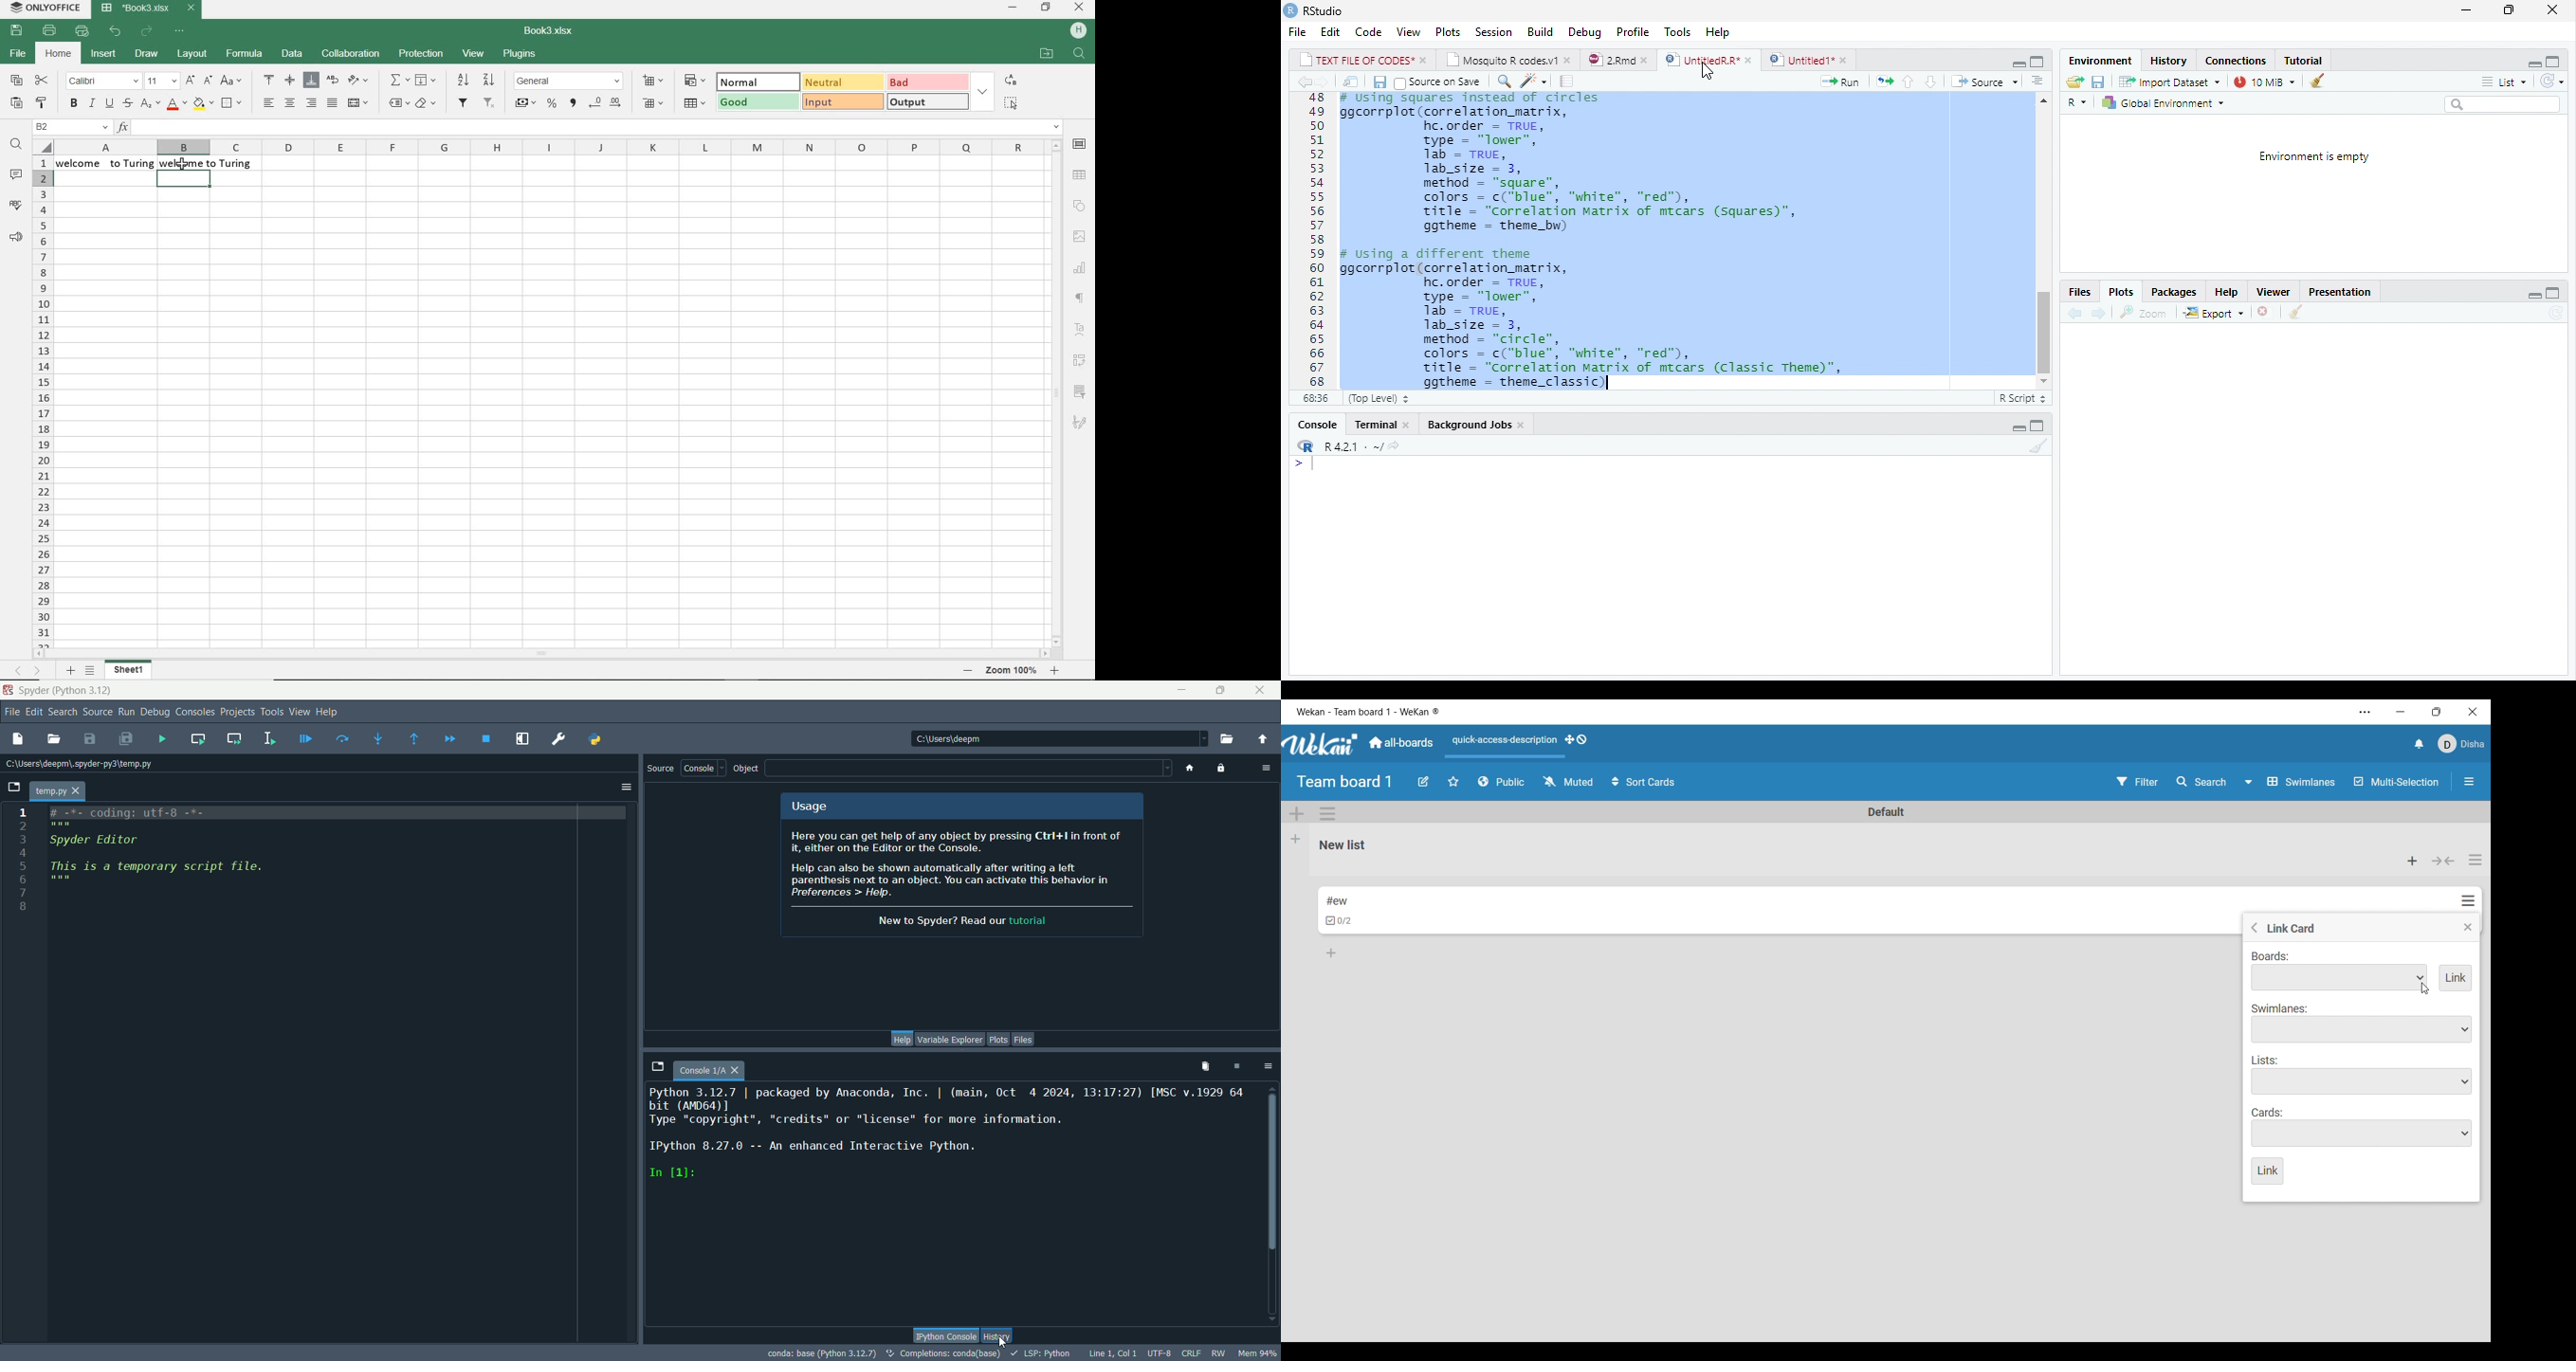 The width and height of the screenshot is (2576, 1372). I want to click on Session, so click(1495, 34).